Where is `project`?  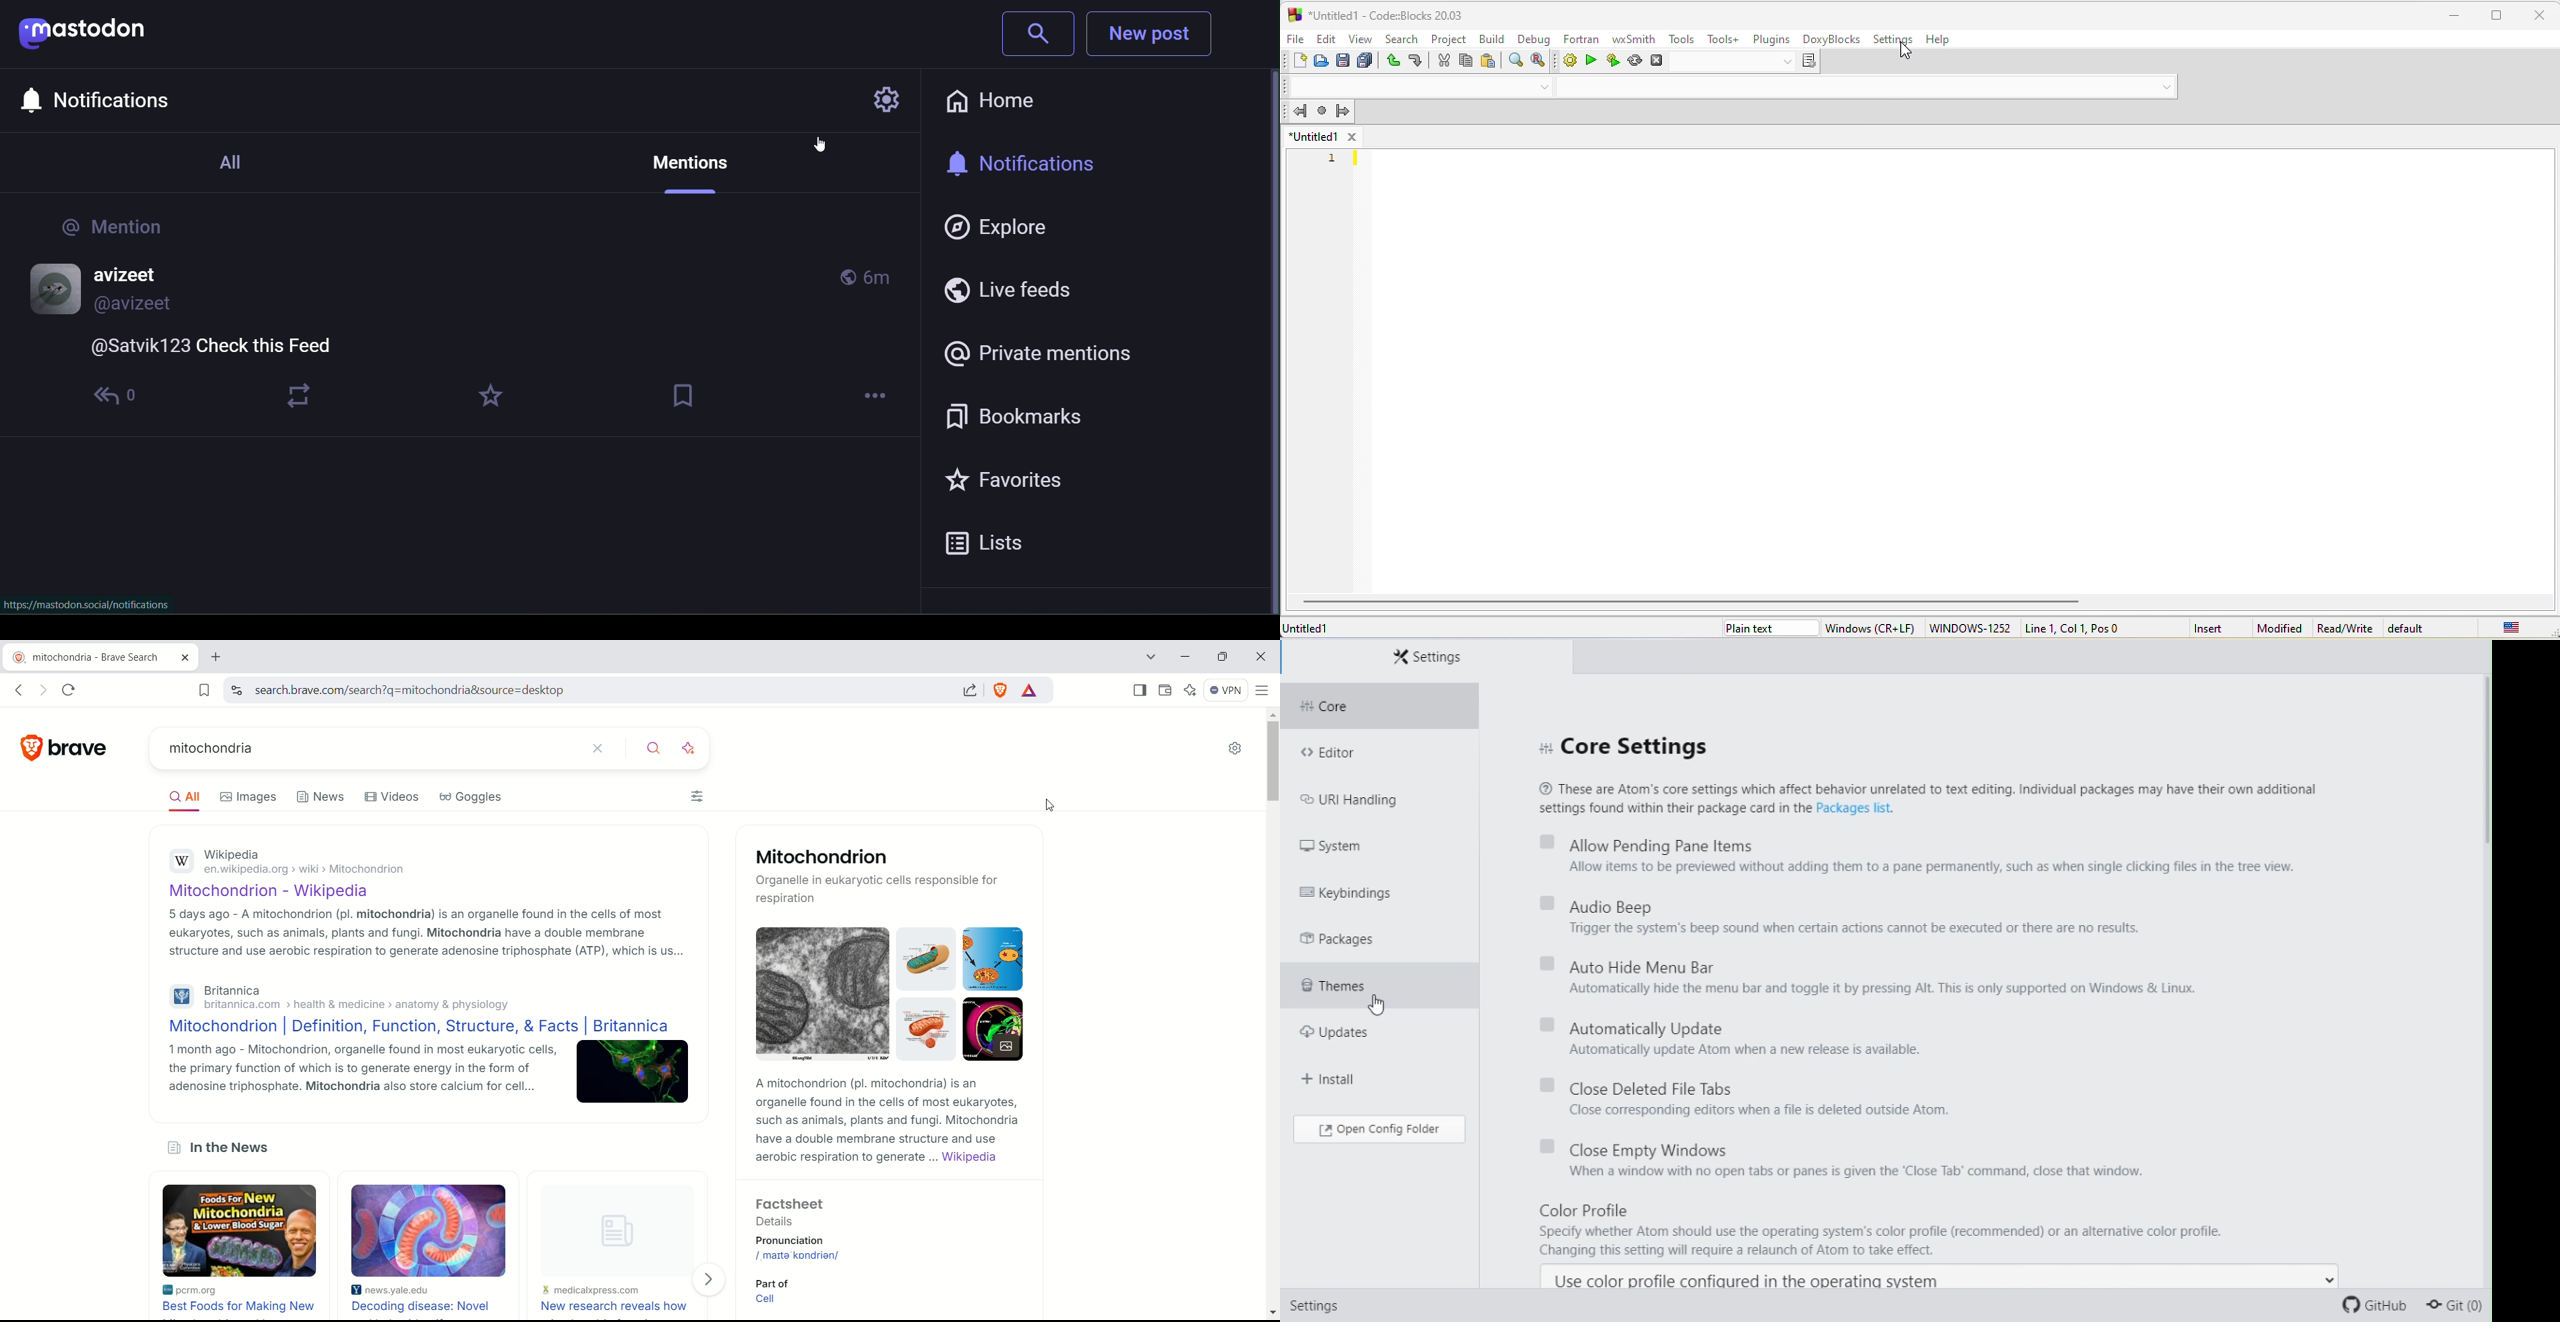 project is located at coordinates (1448, 39).